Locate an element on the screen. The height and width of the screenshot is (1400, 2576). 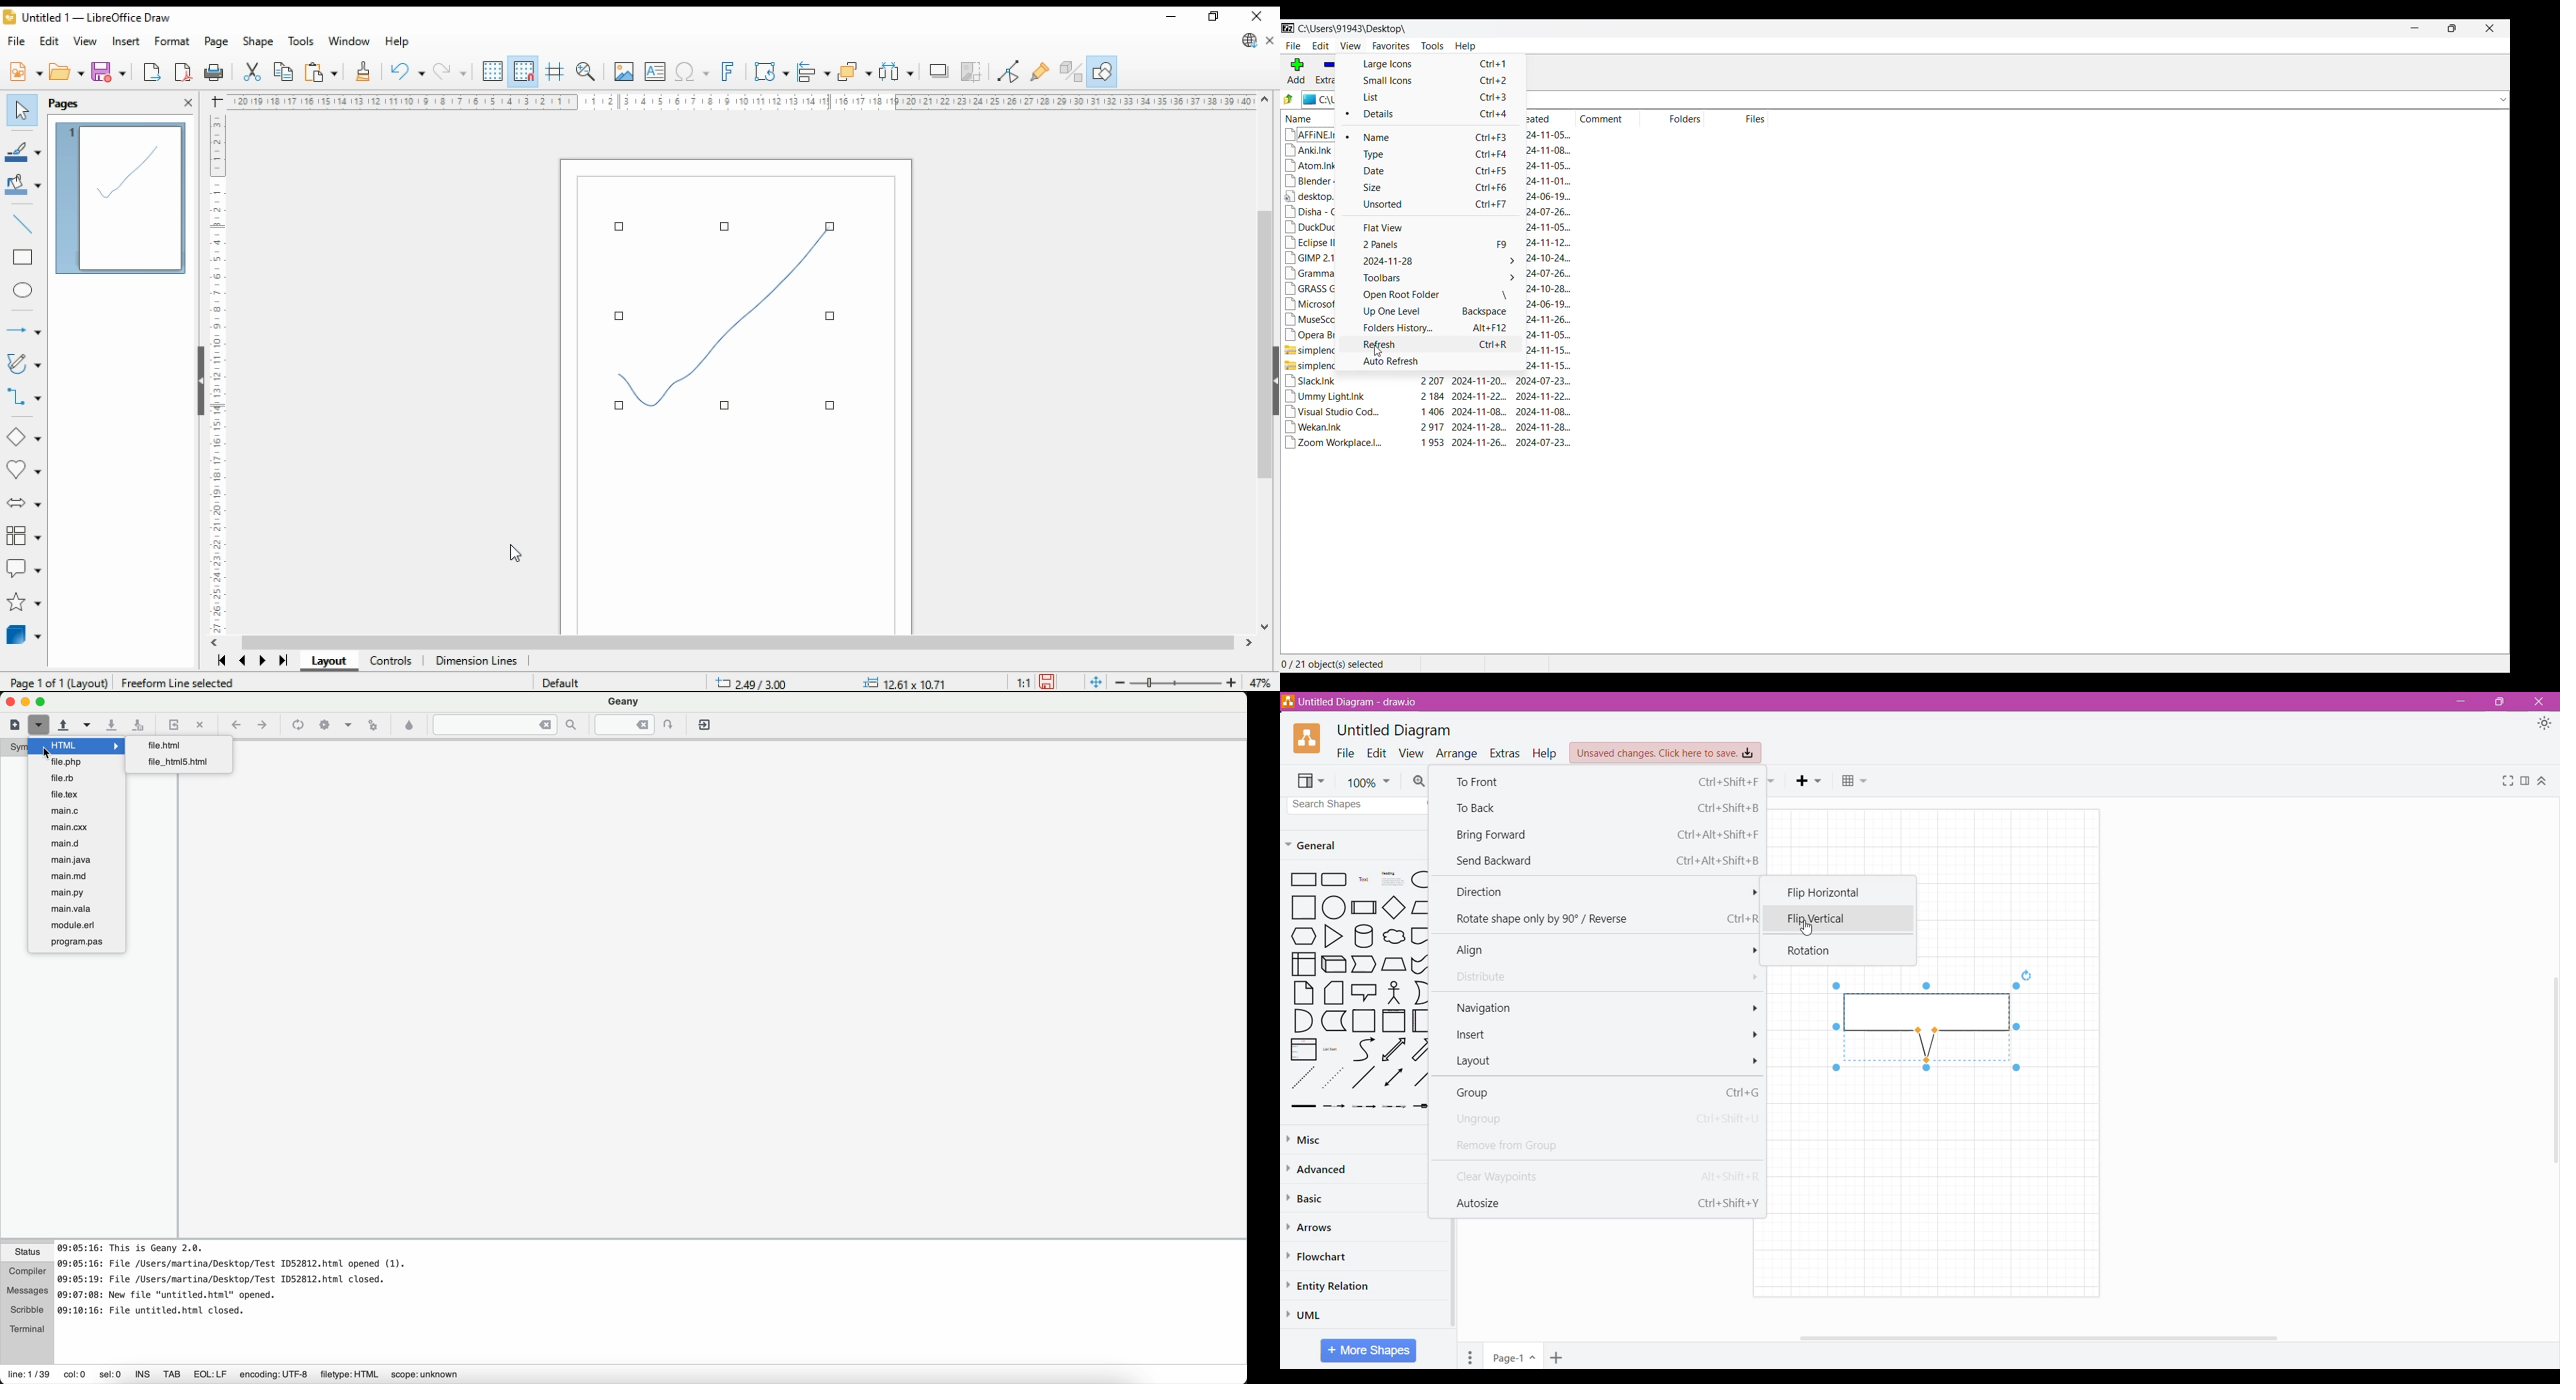
Advanced is located at coordinates (1320, 1169).